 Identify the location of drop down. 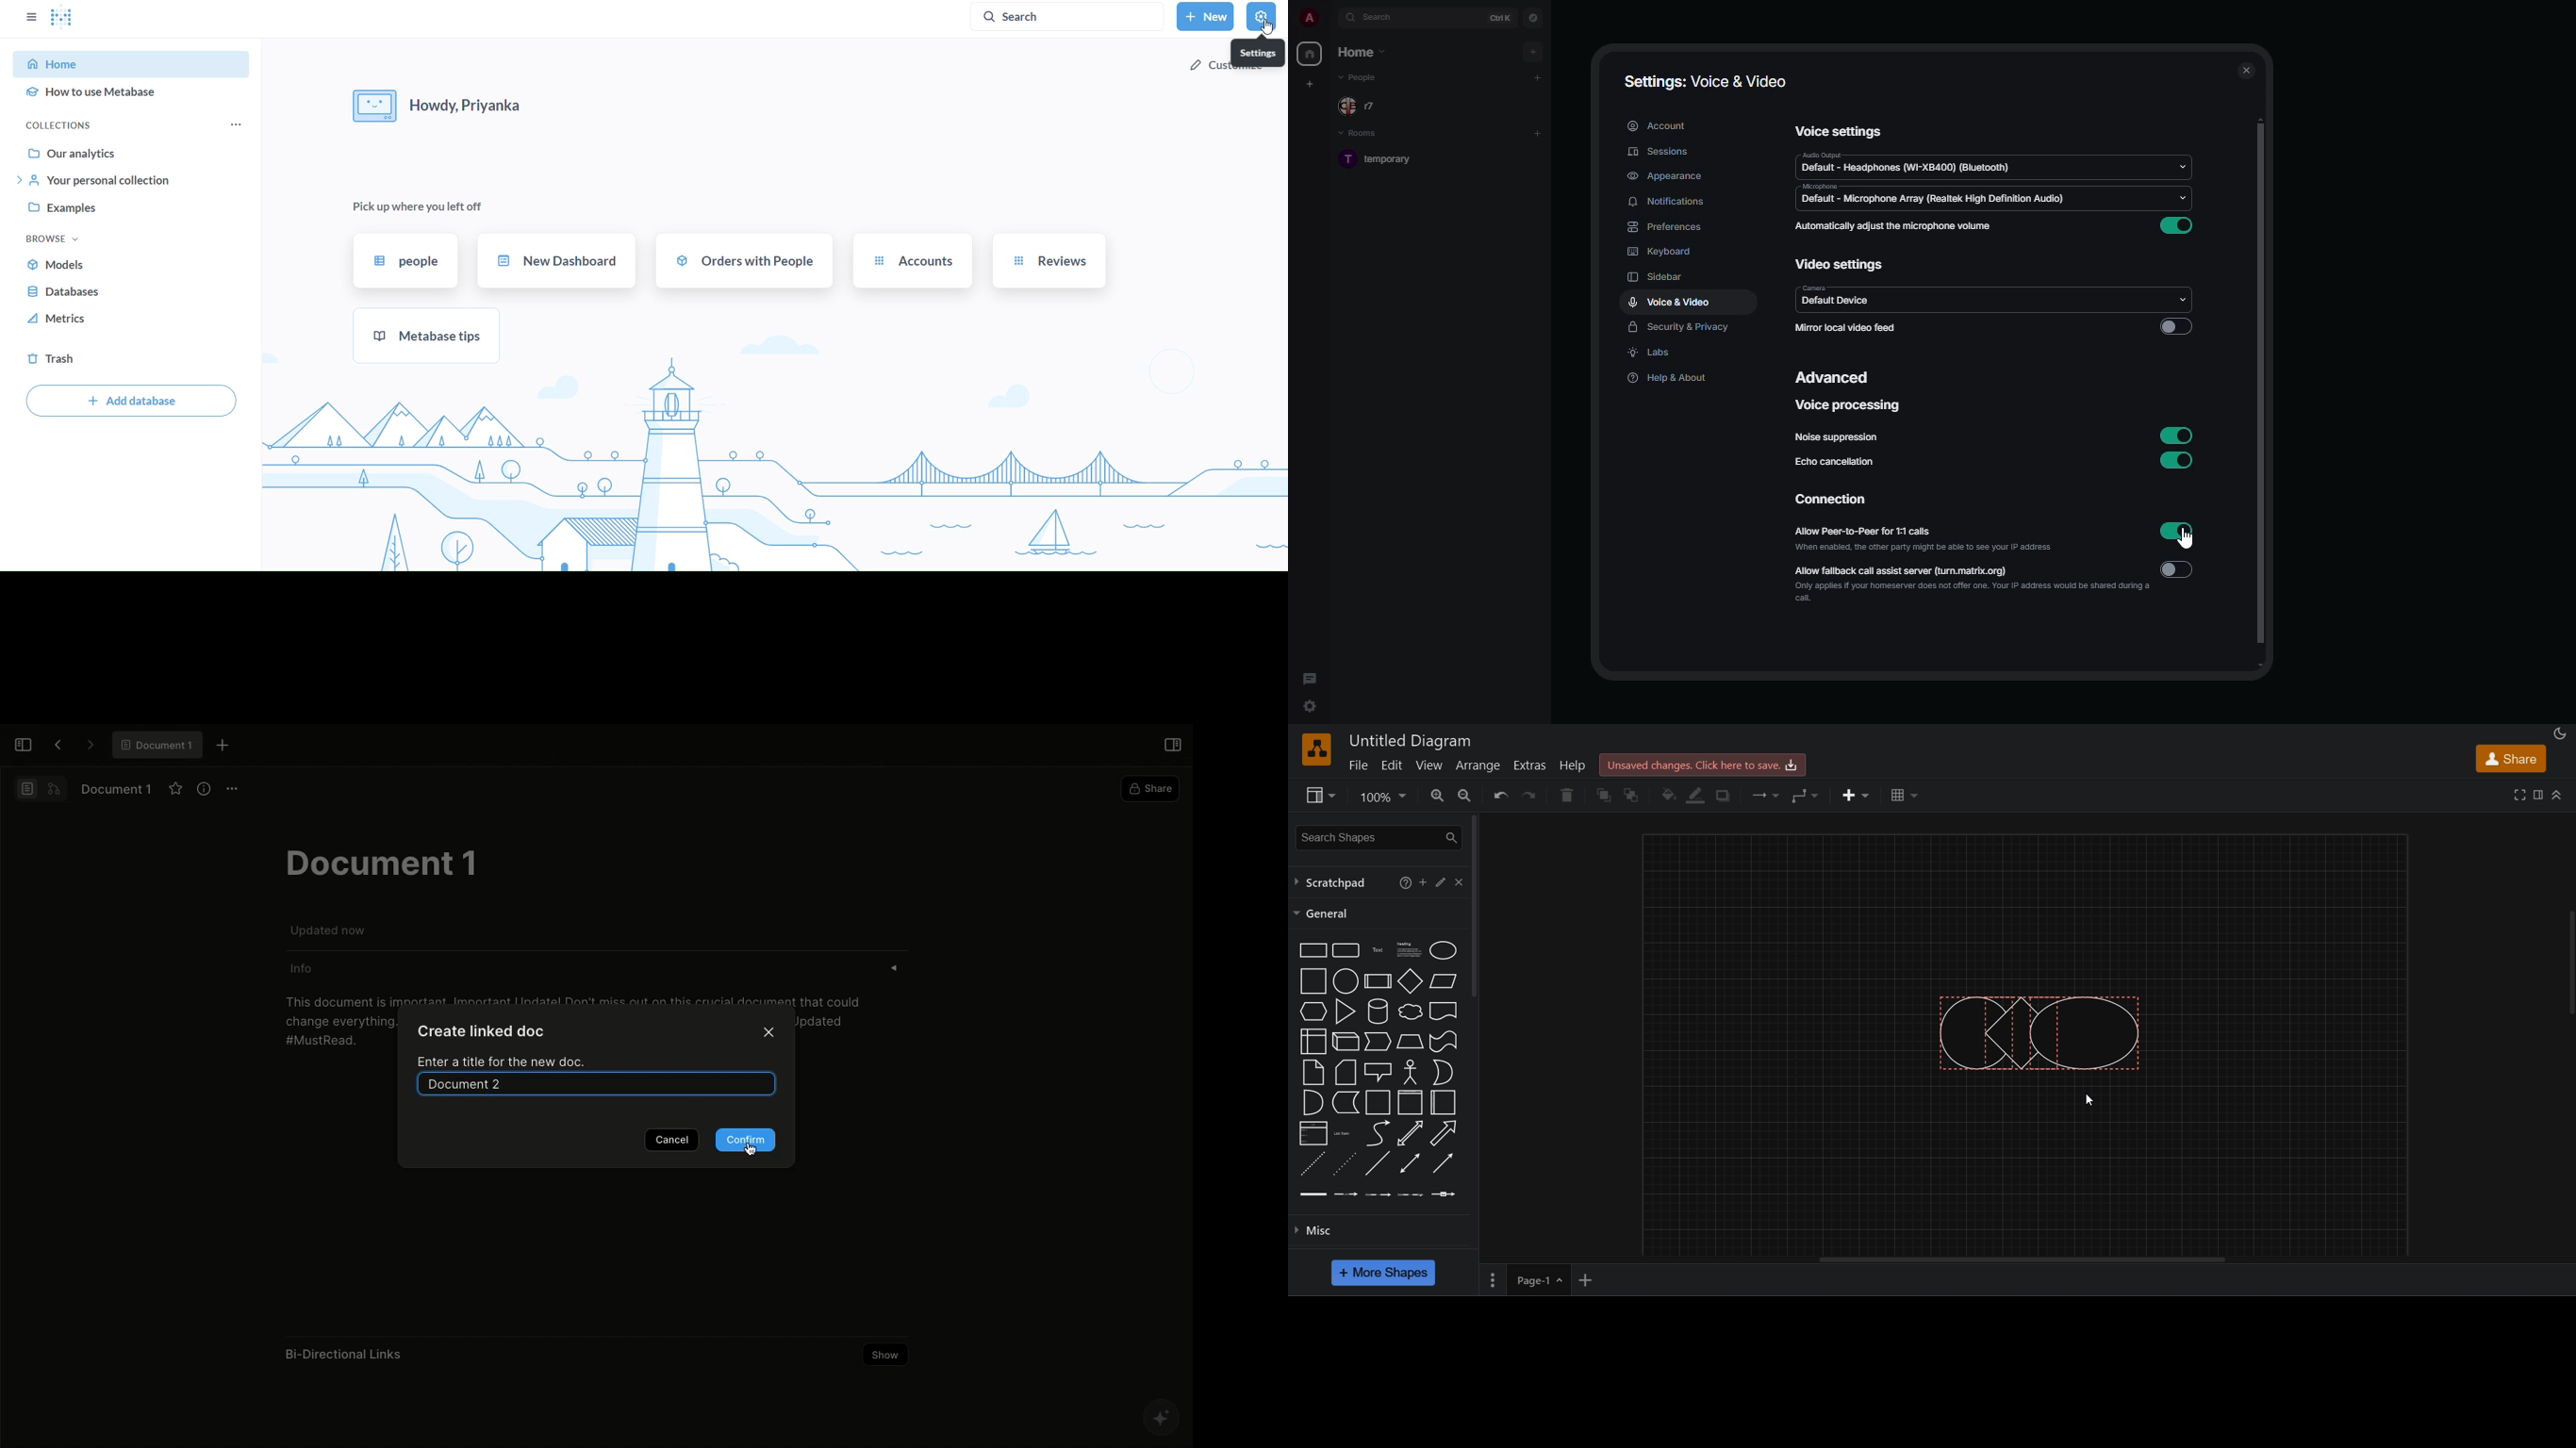
(2187, 201).